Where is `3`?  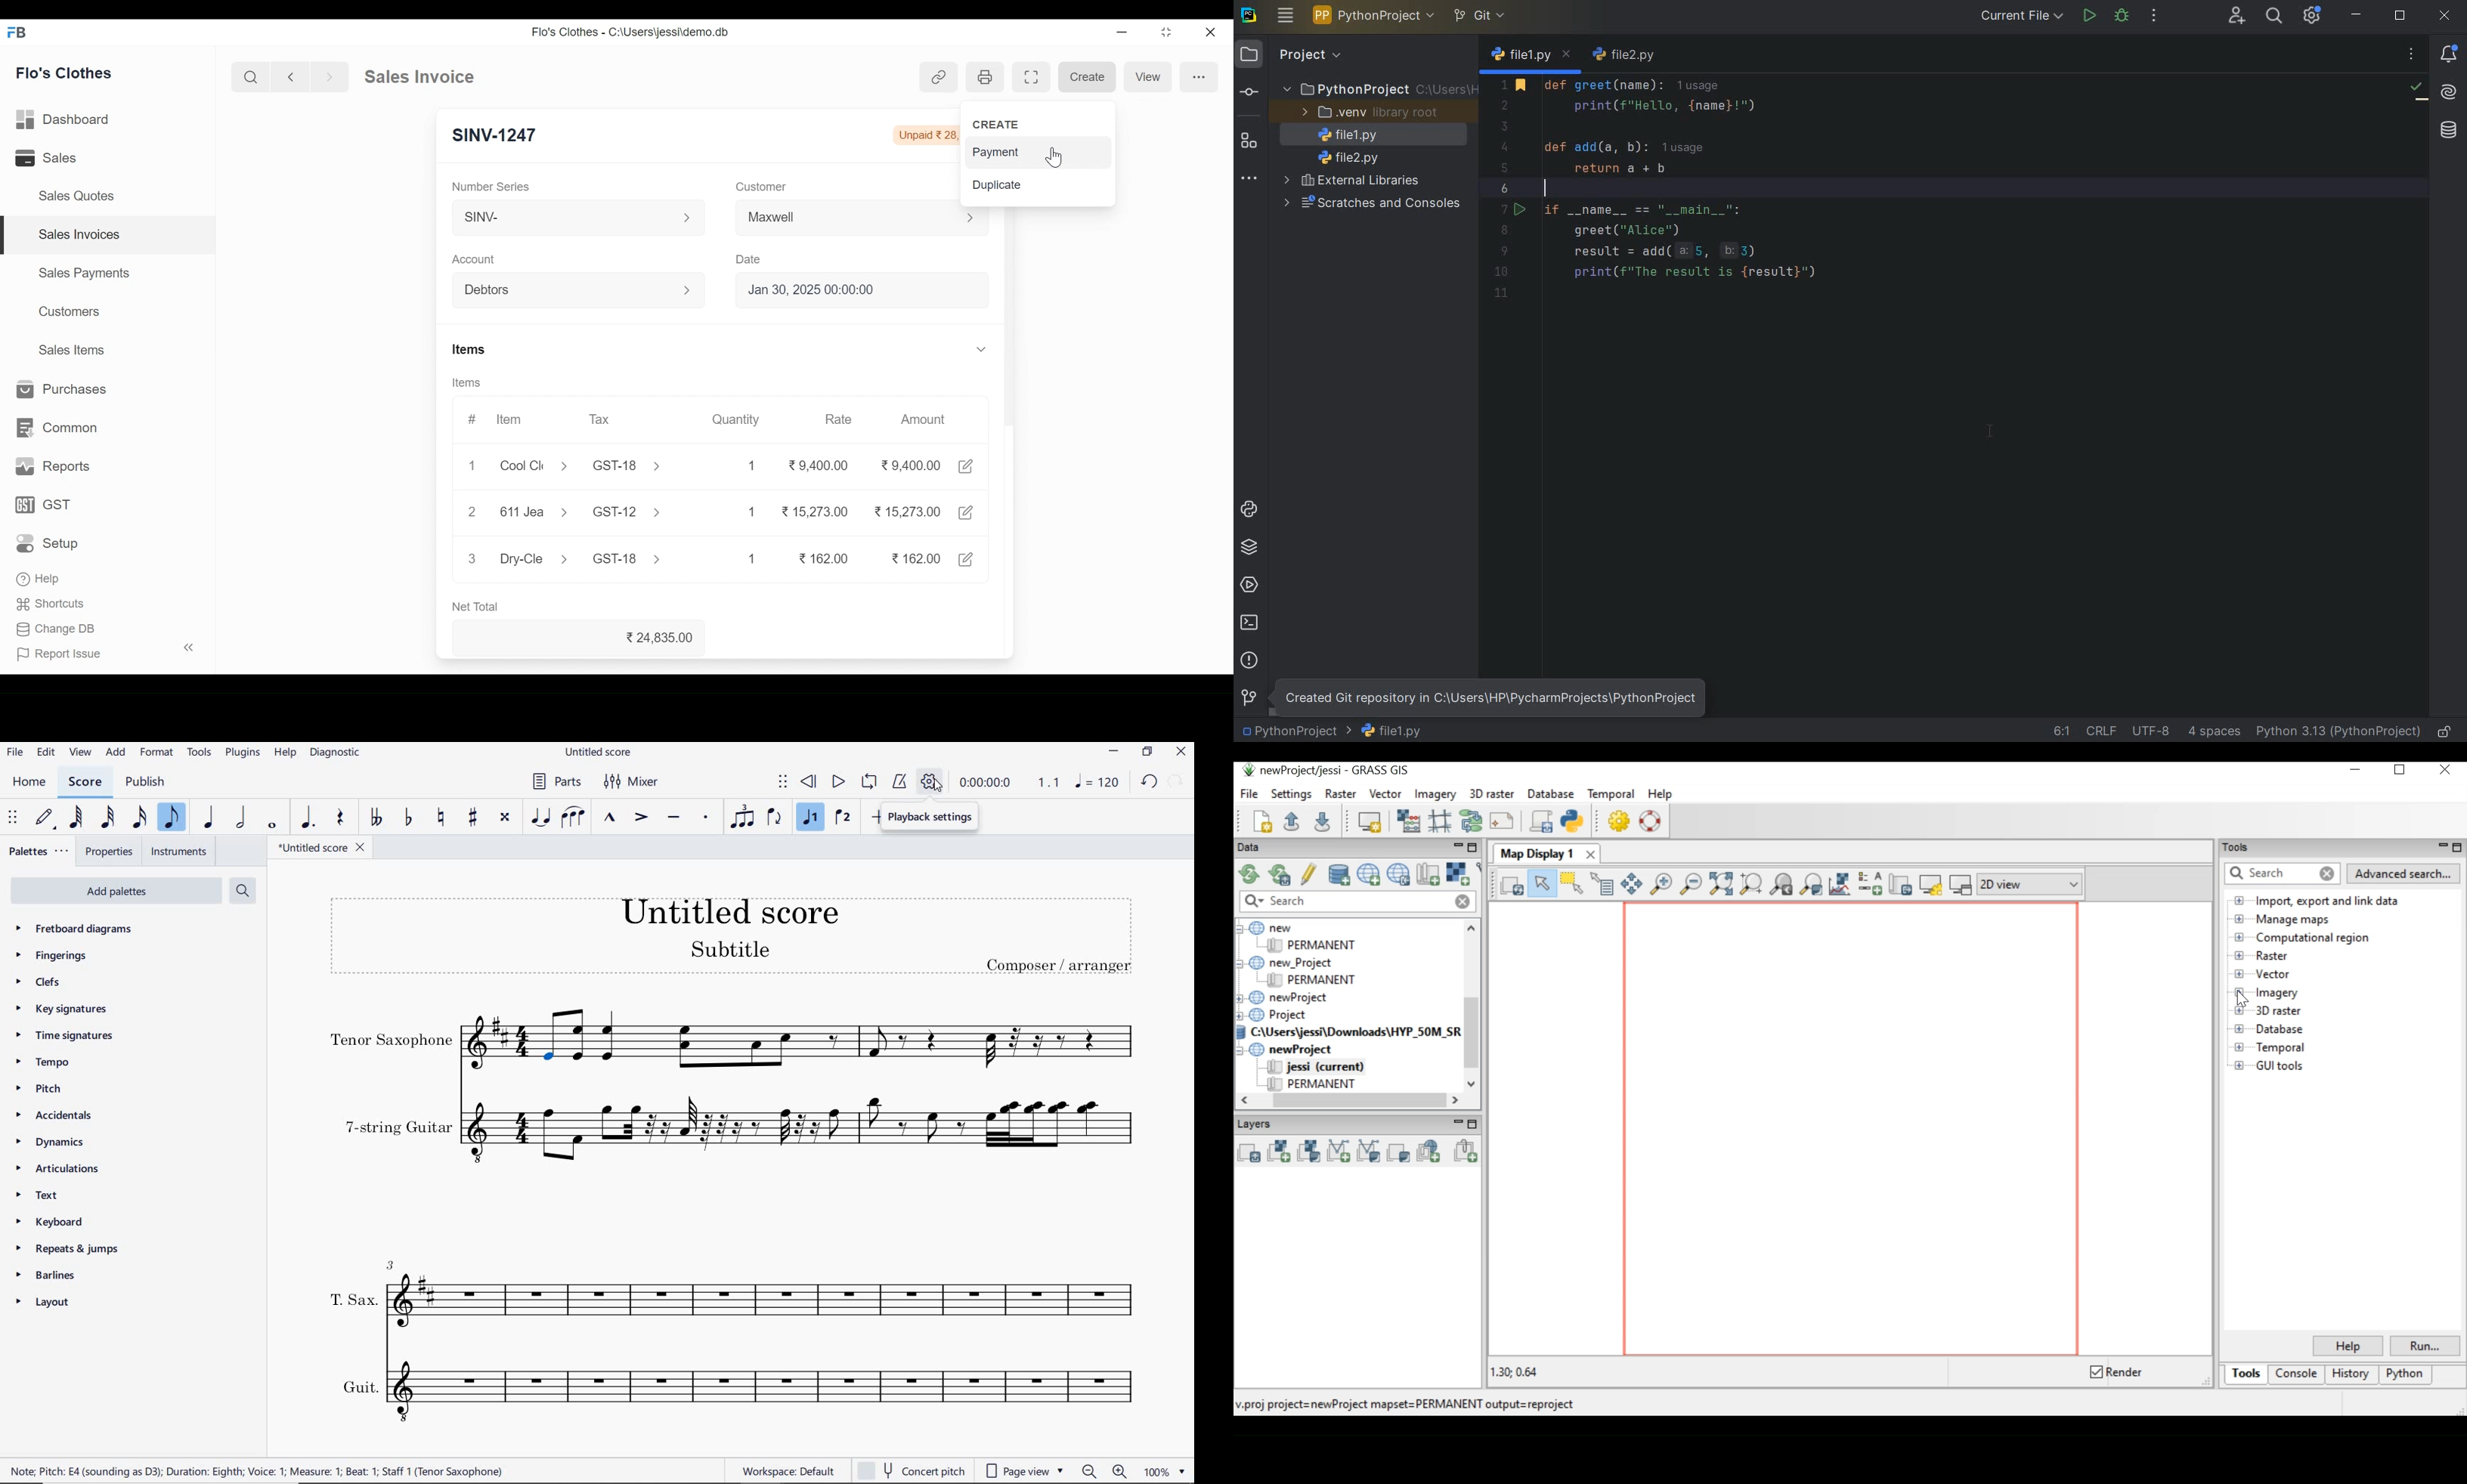
3 is located at coordinates (472, 557).